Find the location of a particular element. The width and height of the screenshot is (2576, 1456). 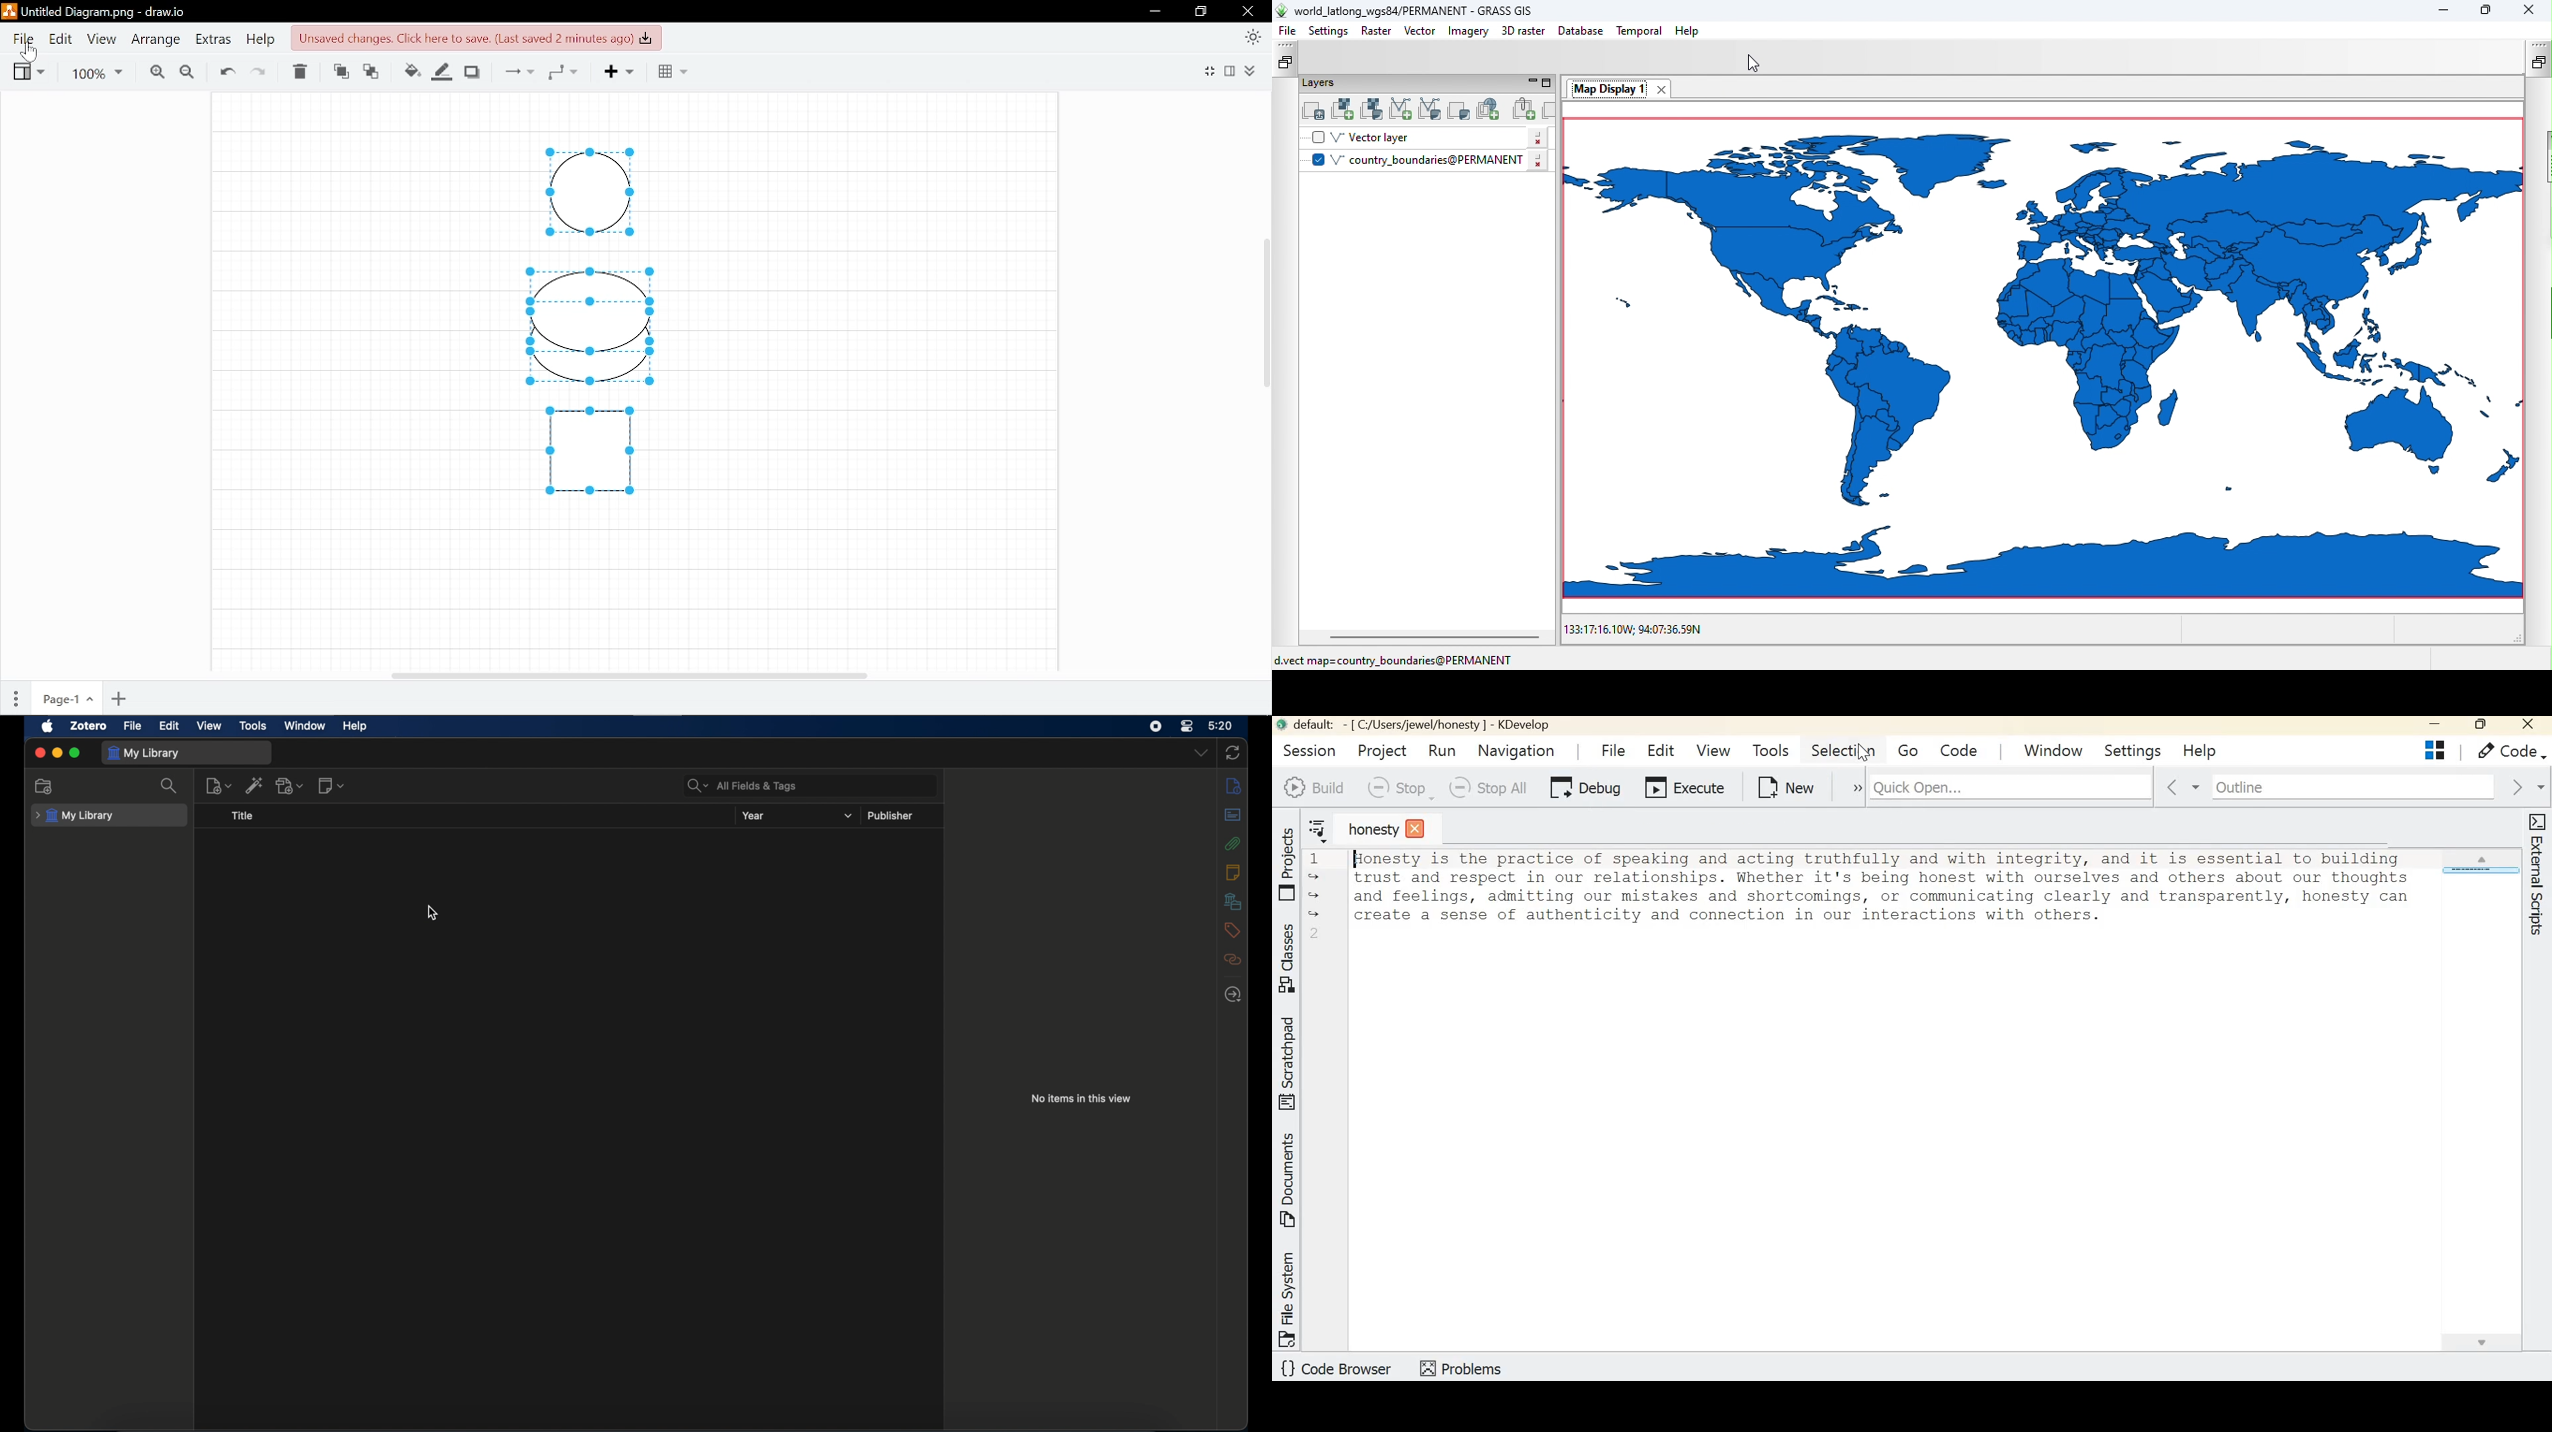

Undo is located at coordinates (228, 73).